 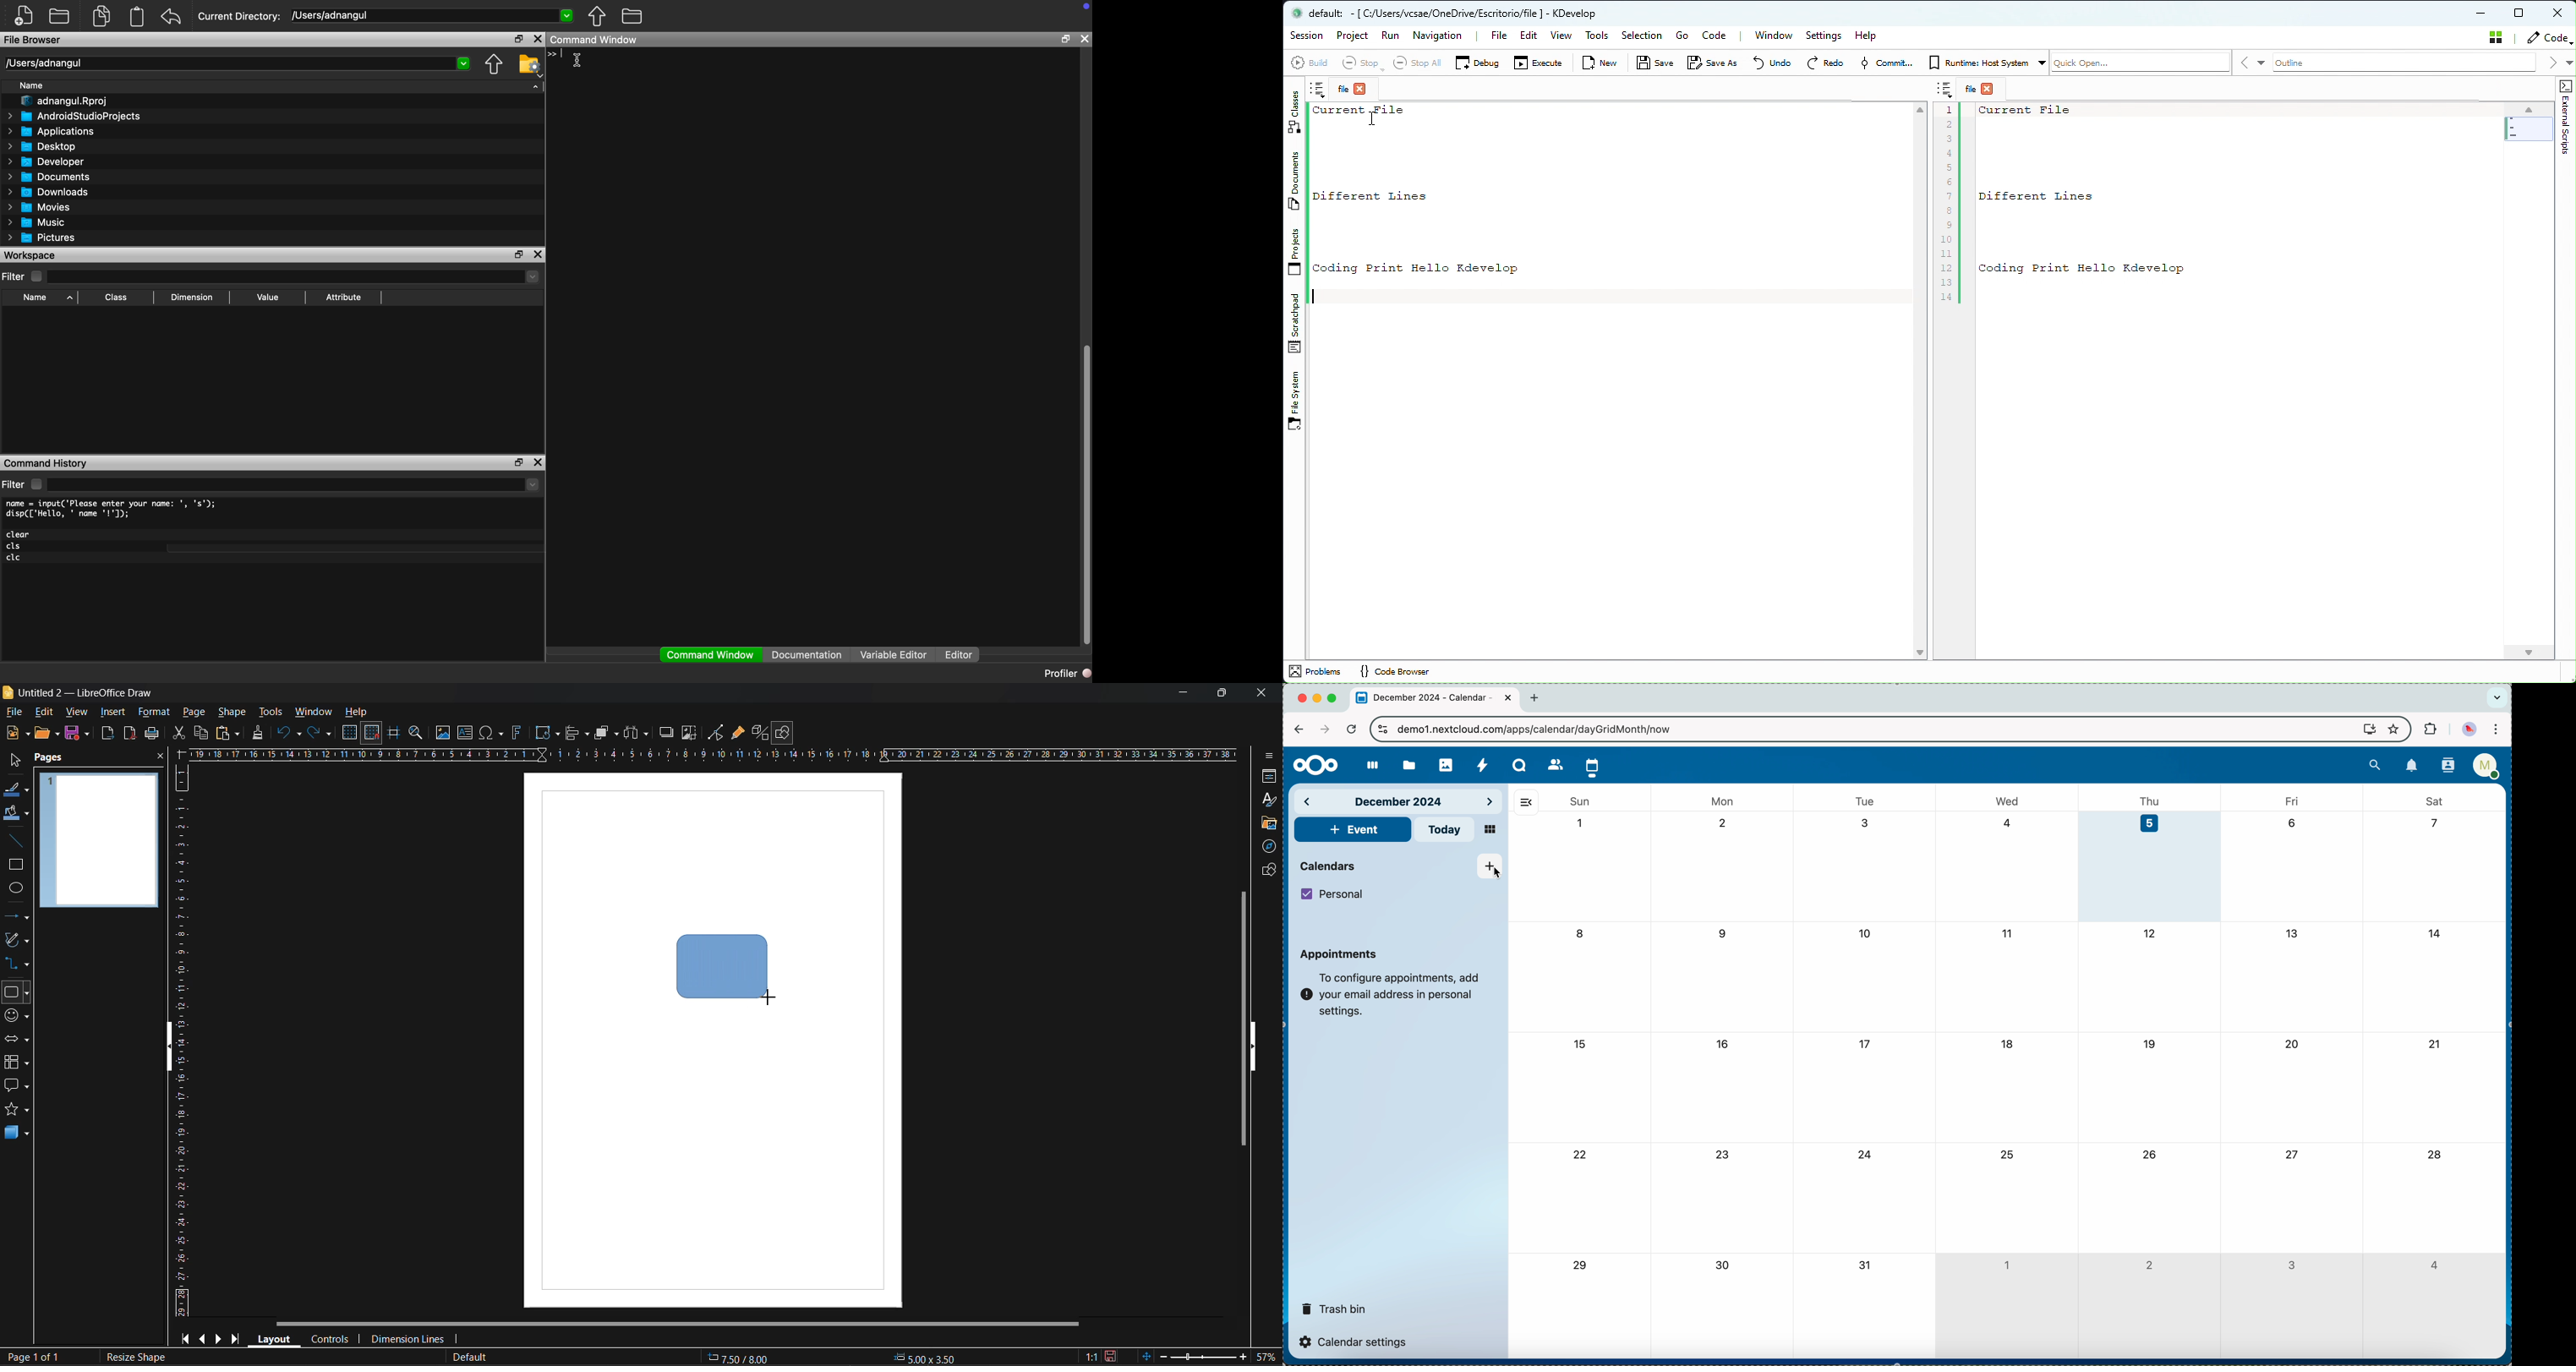 What do you see at coordinates (519, 731) in the screenshot?
I see `fontwork` at bounding box center [519, 731].